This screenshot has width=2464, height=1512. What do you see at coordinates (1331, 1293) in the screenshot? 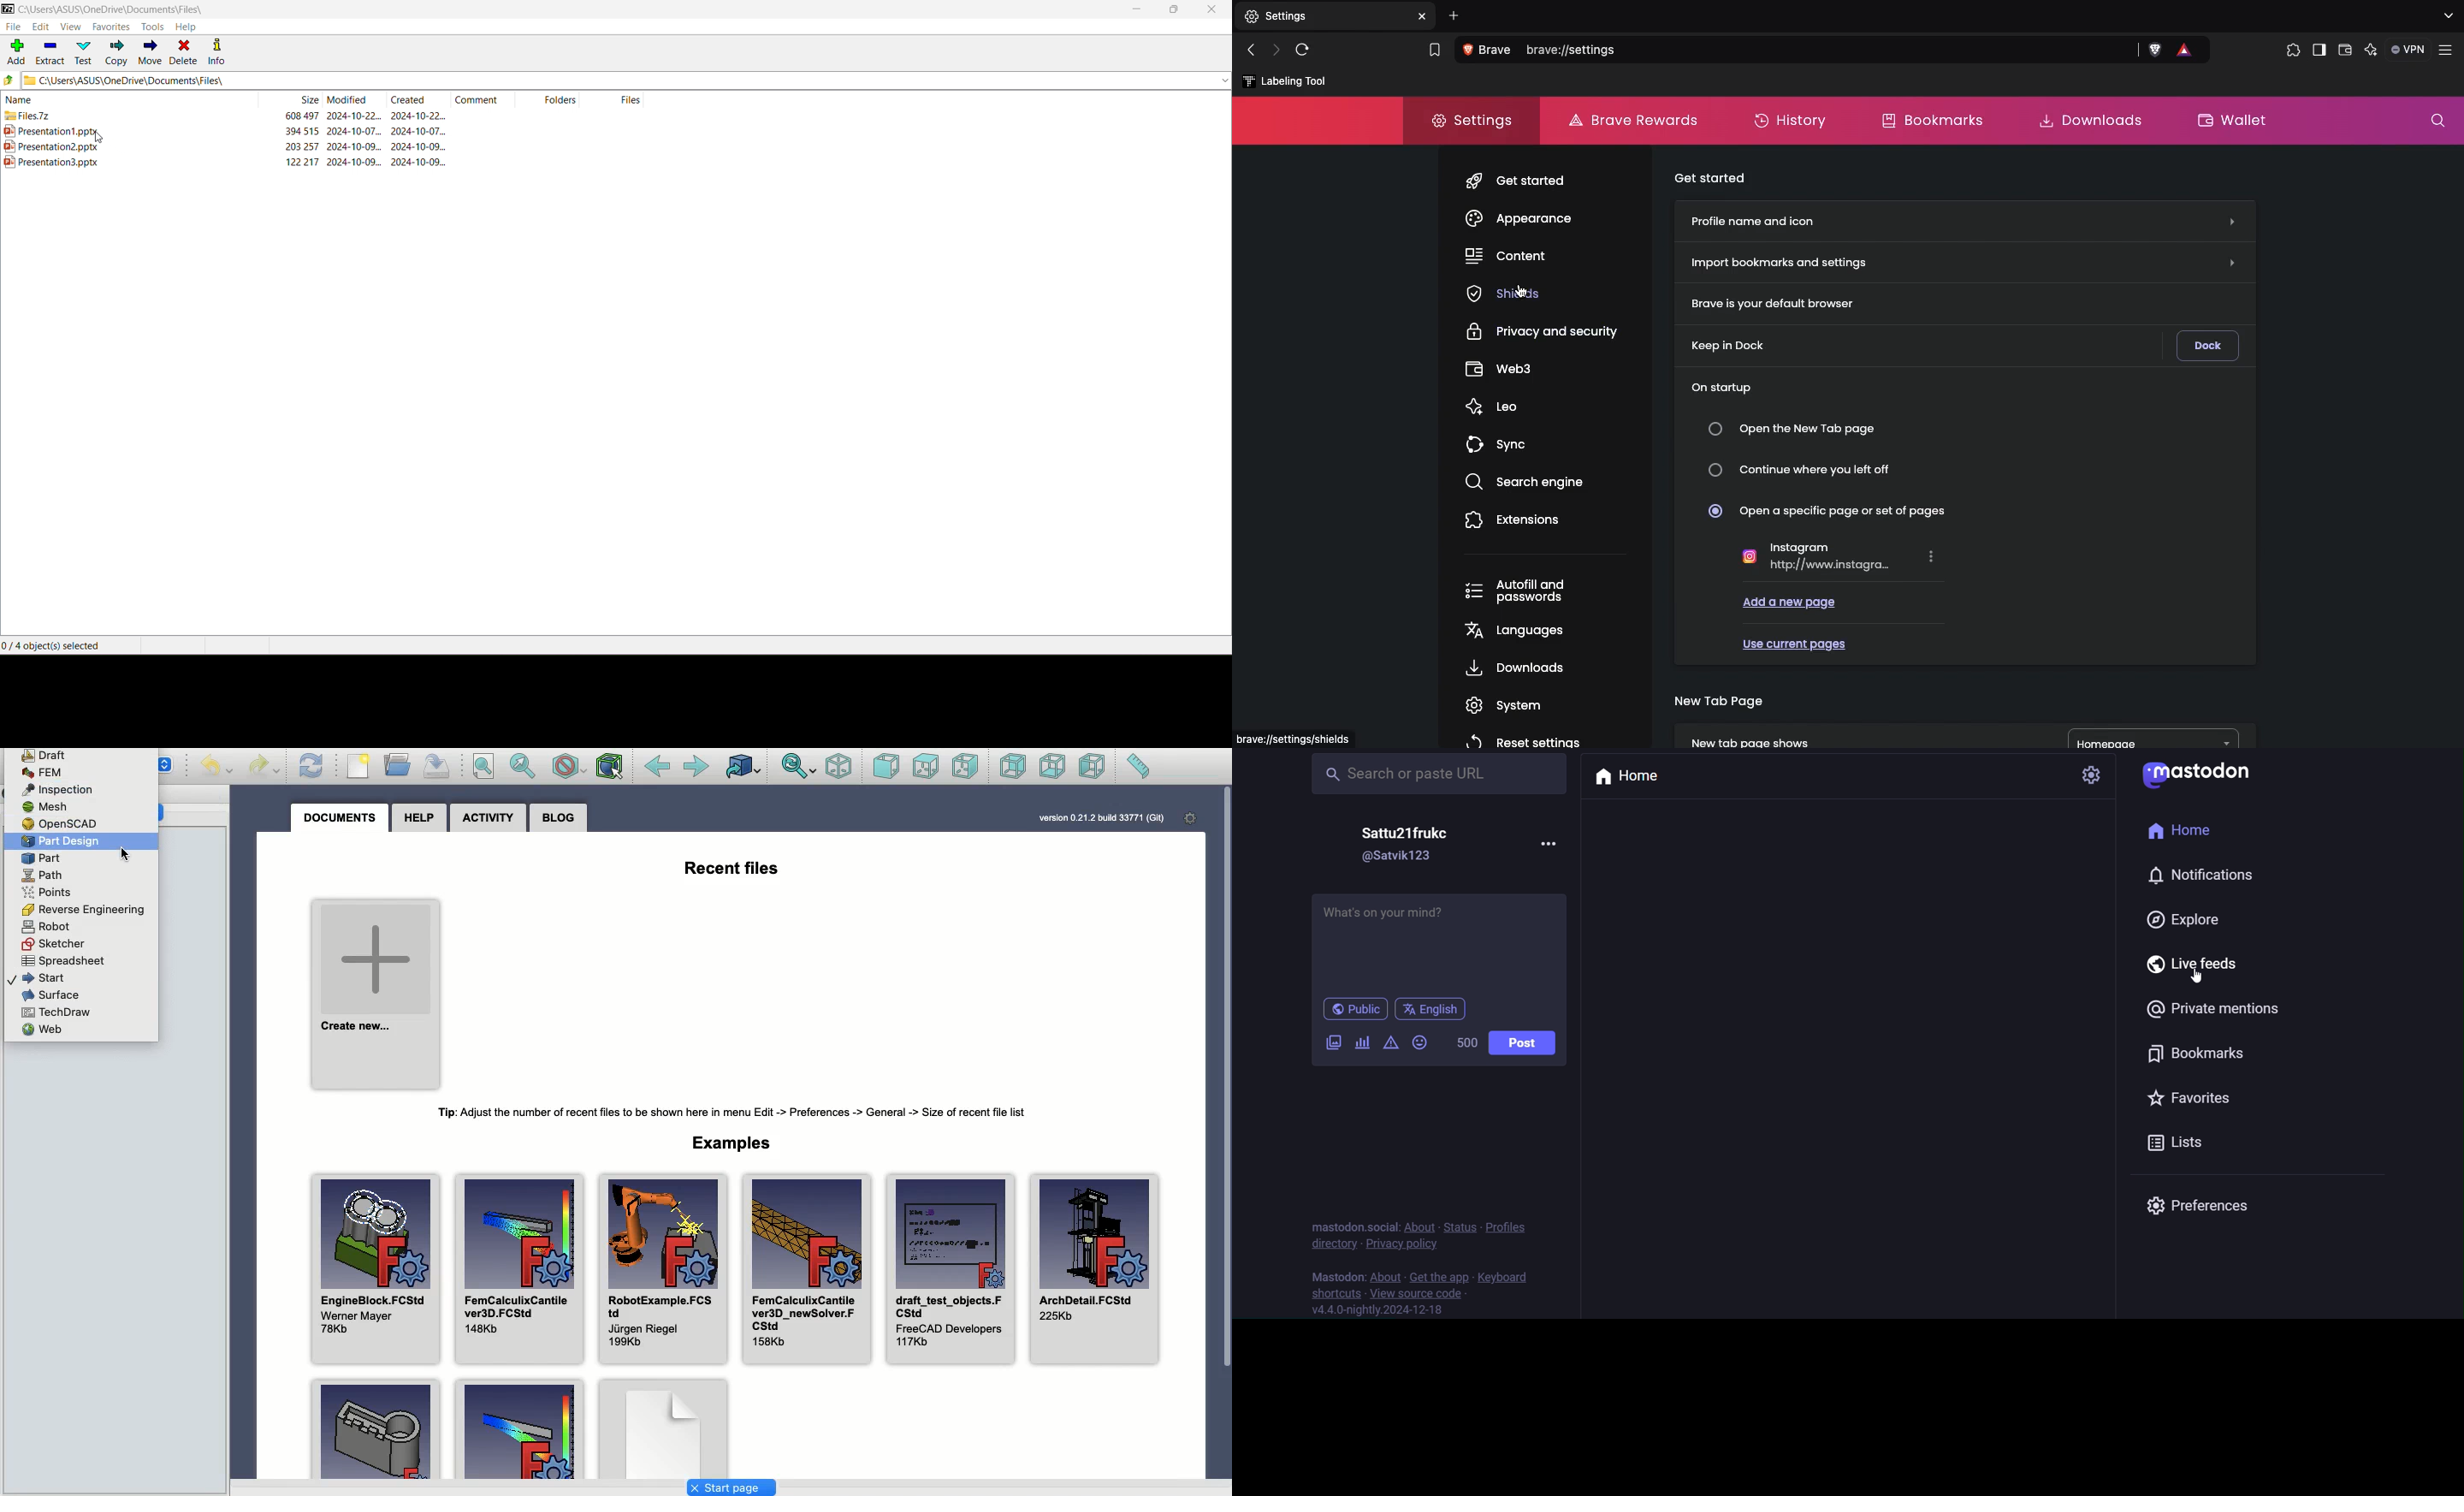
I see `shortcut` at bounding box center [1331, 1293].